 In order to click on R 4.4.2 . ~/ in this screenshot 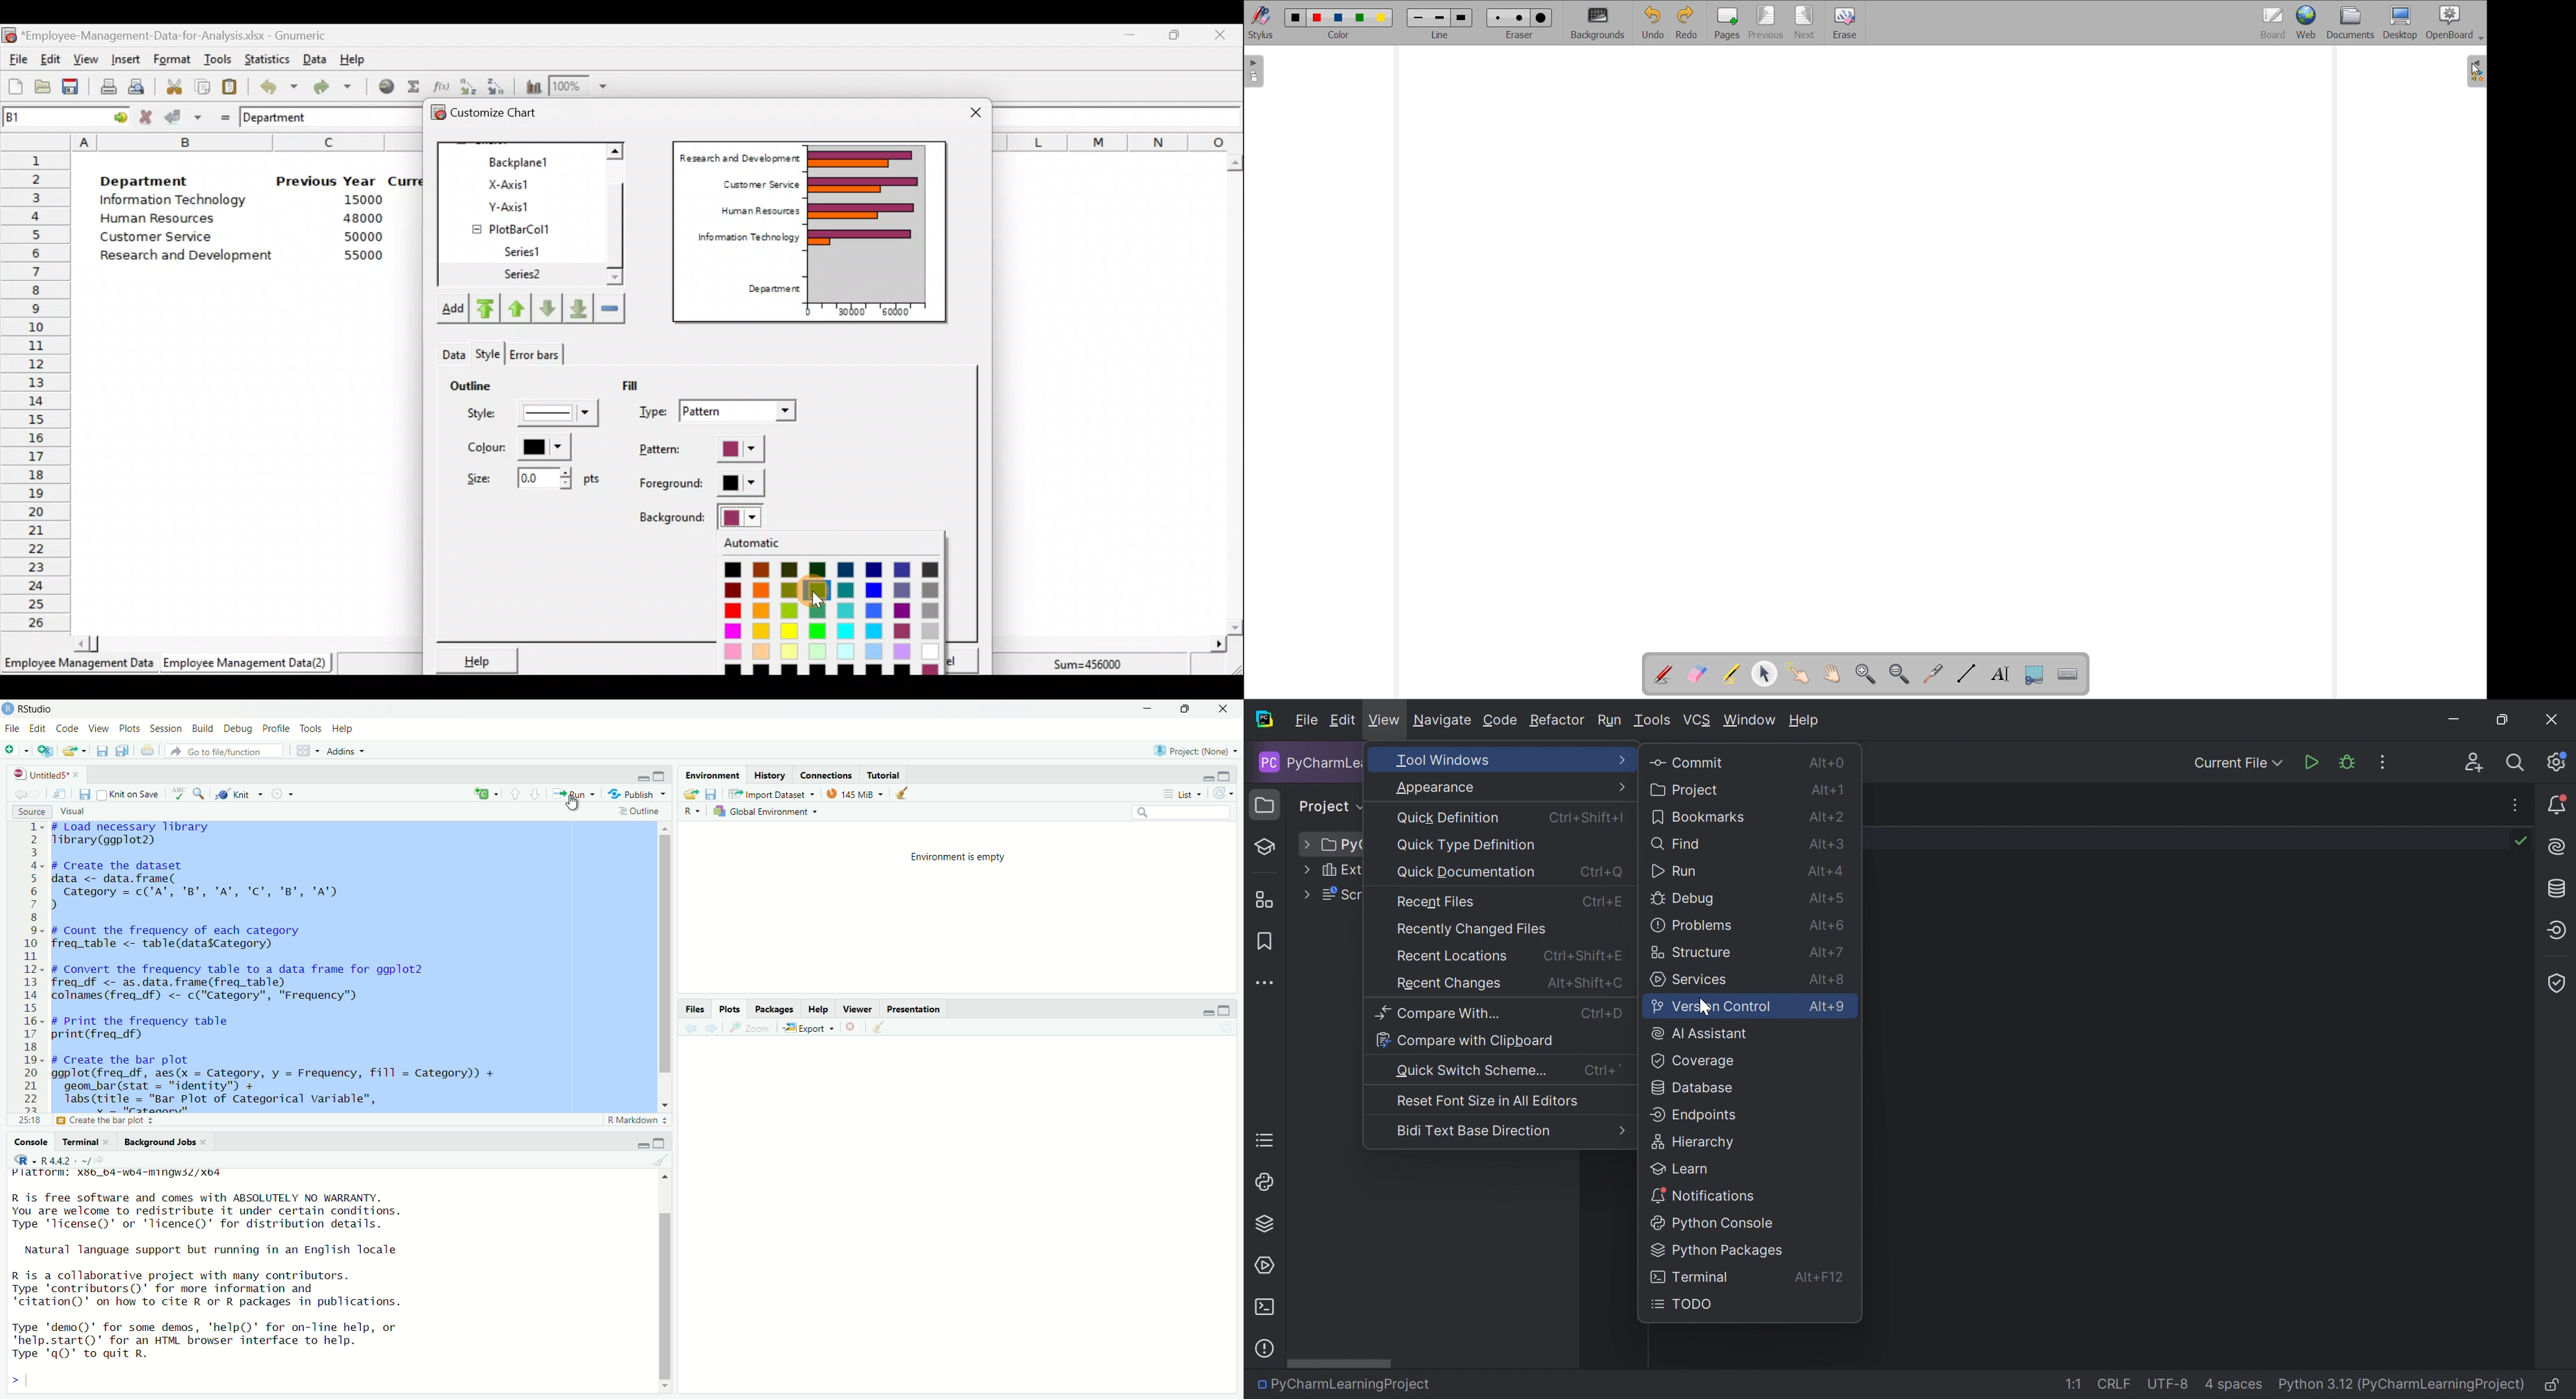, I will do `click(67, 1161)`.